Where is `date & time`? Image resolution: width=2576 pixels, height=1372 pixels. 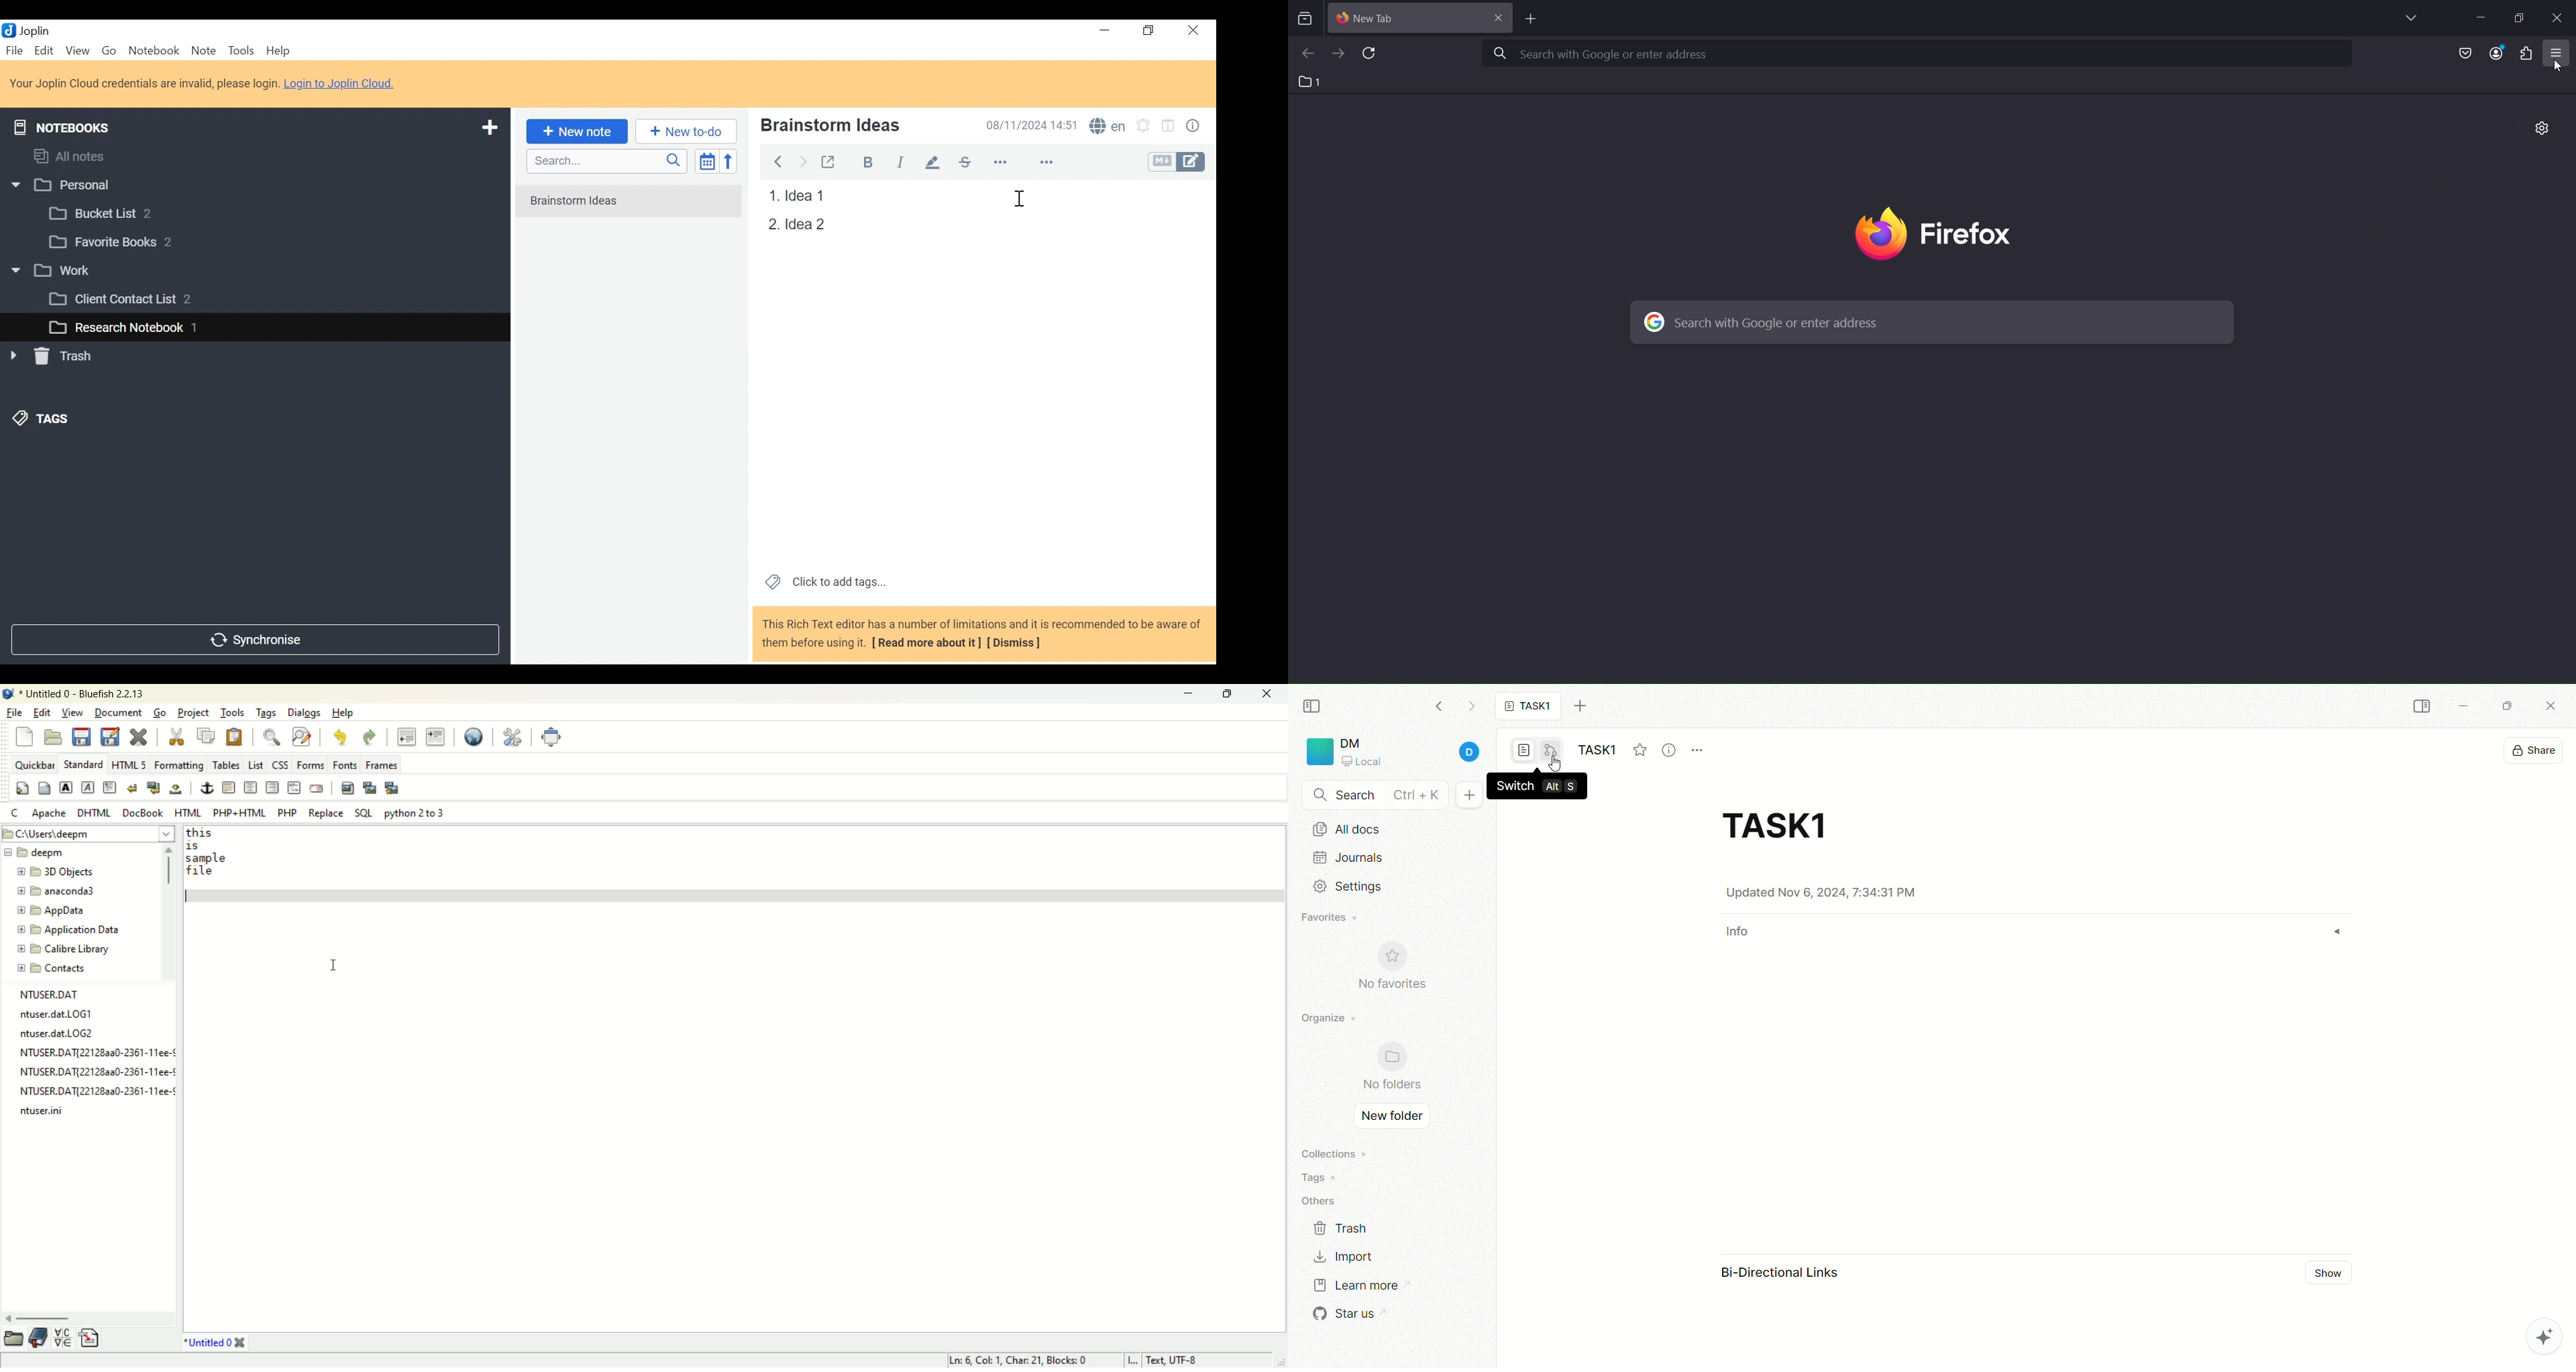 date & time is located at coordinates (1838, 893).